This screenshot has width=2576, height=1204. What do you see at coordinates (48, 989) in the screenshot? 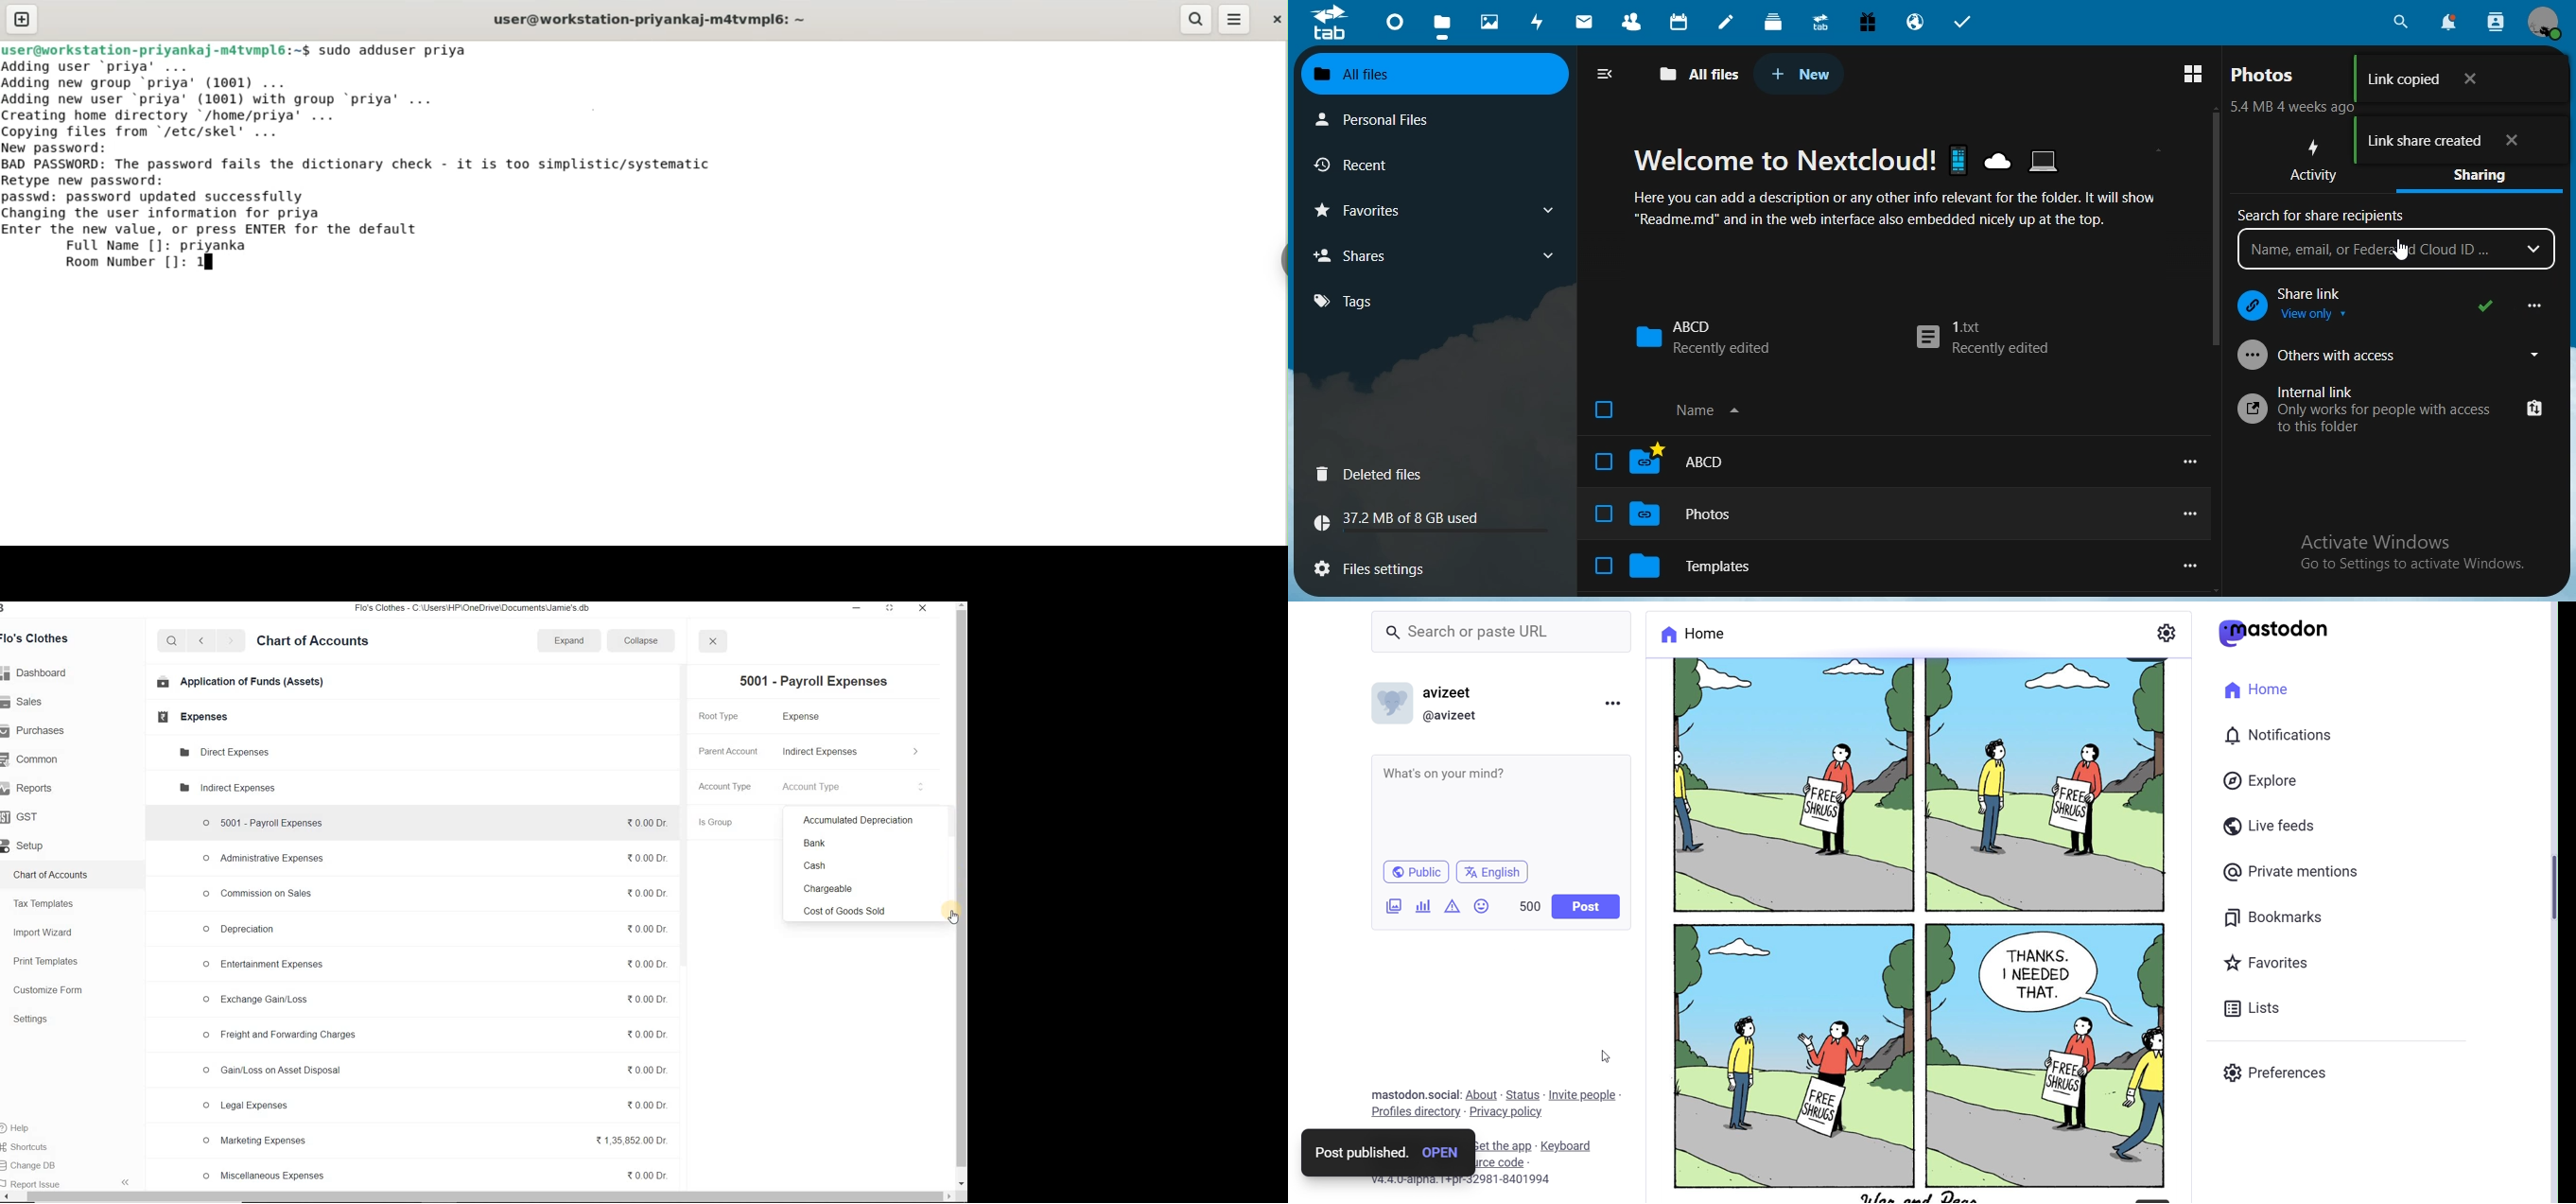
I see `Customize Form` at bounding box center [48, 989].